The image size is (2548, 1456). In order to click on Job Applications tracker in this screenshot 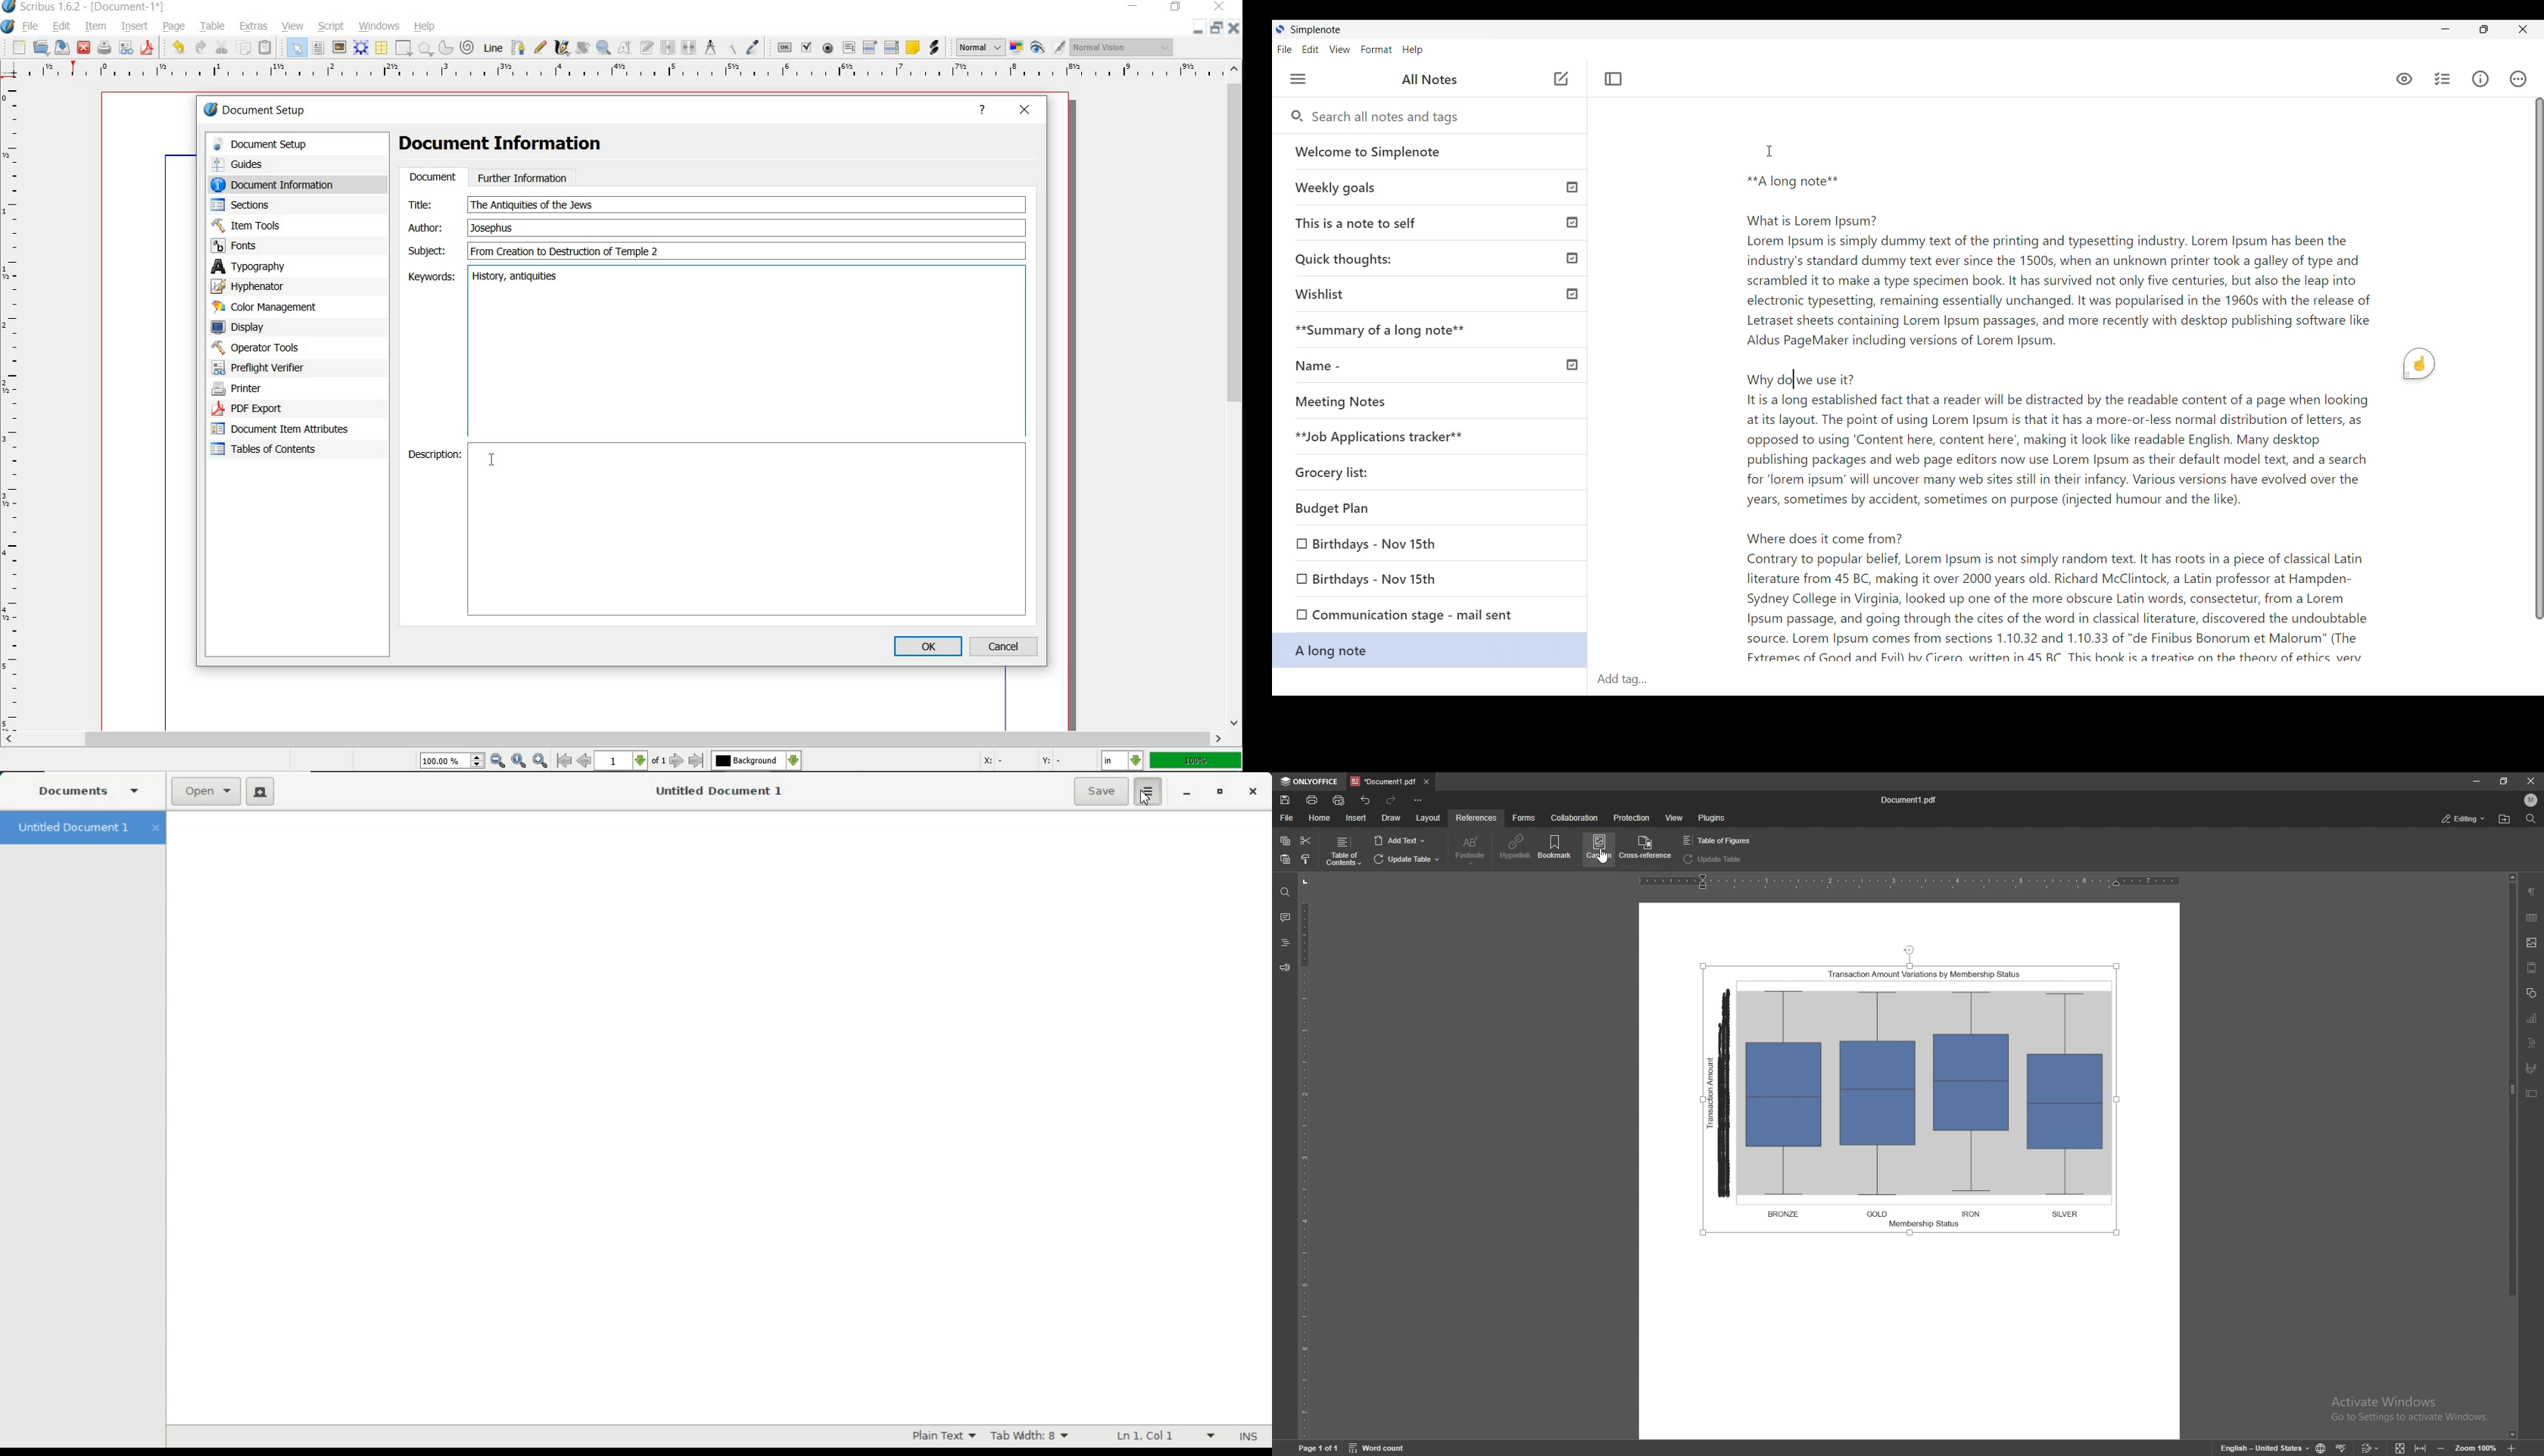, I will do `click(1372, 437)`.